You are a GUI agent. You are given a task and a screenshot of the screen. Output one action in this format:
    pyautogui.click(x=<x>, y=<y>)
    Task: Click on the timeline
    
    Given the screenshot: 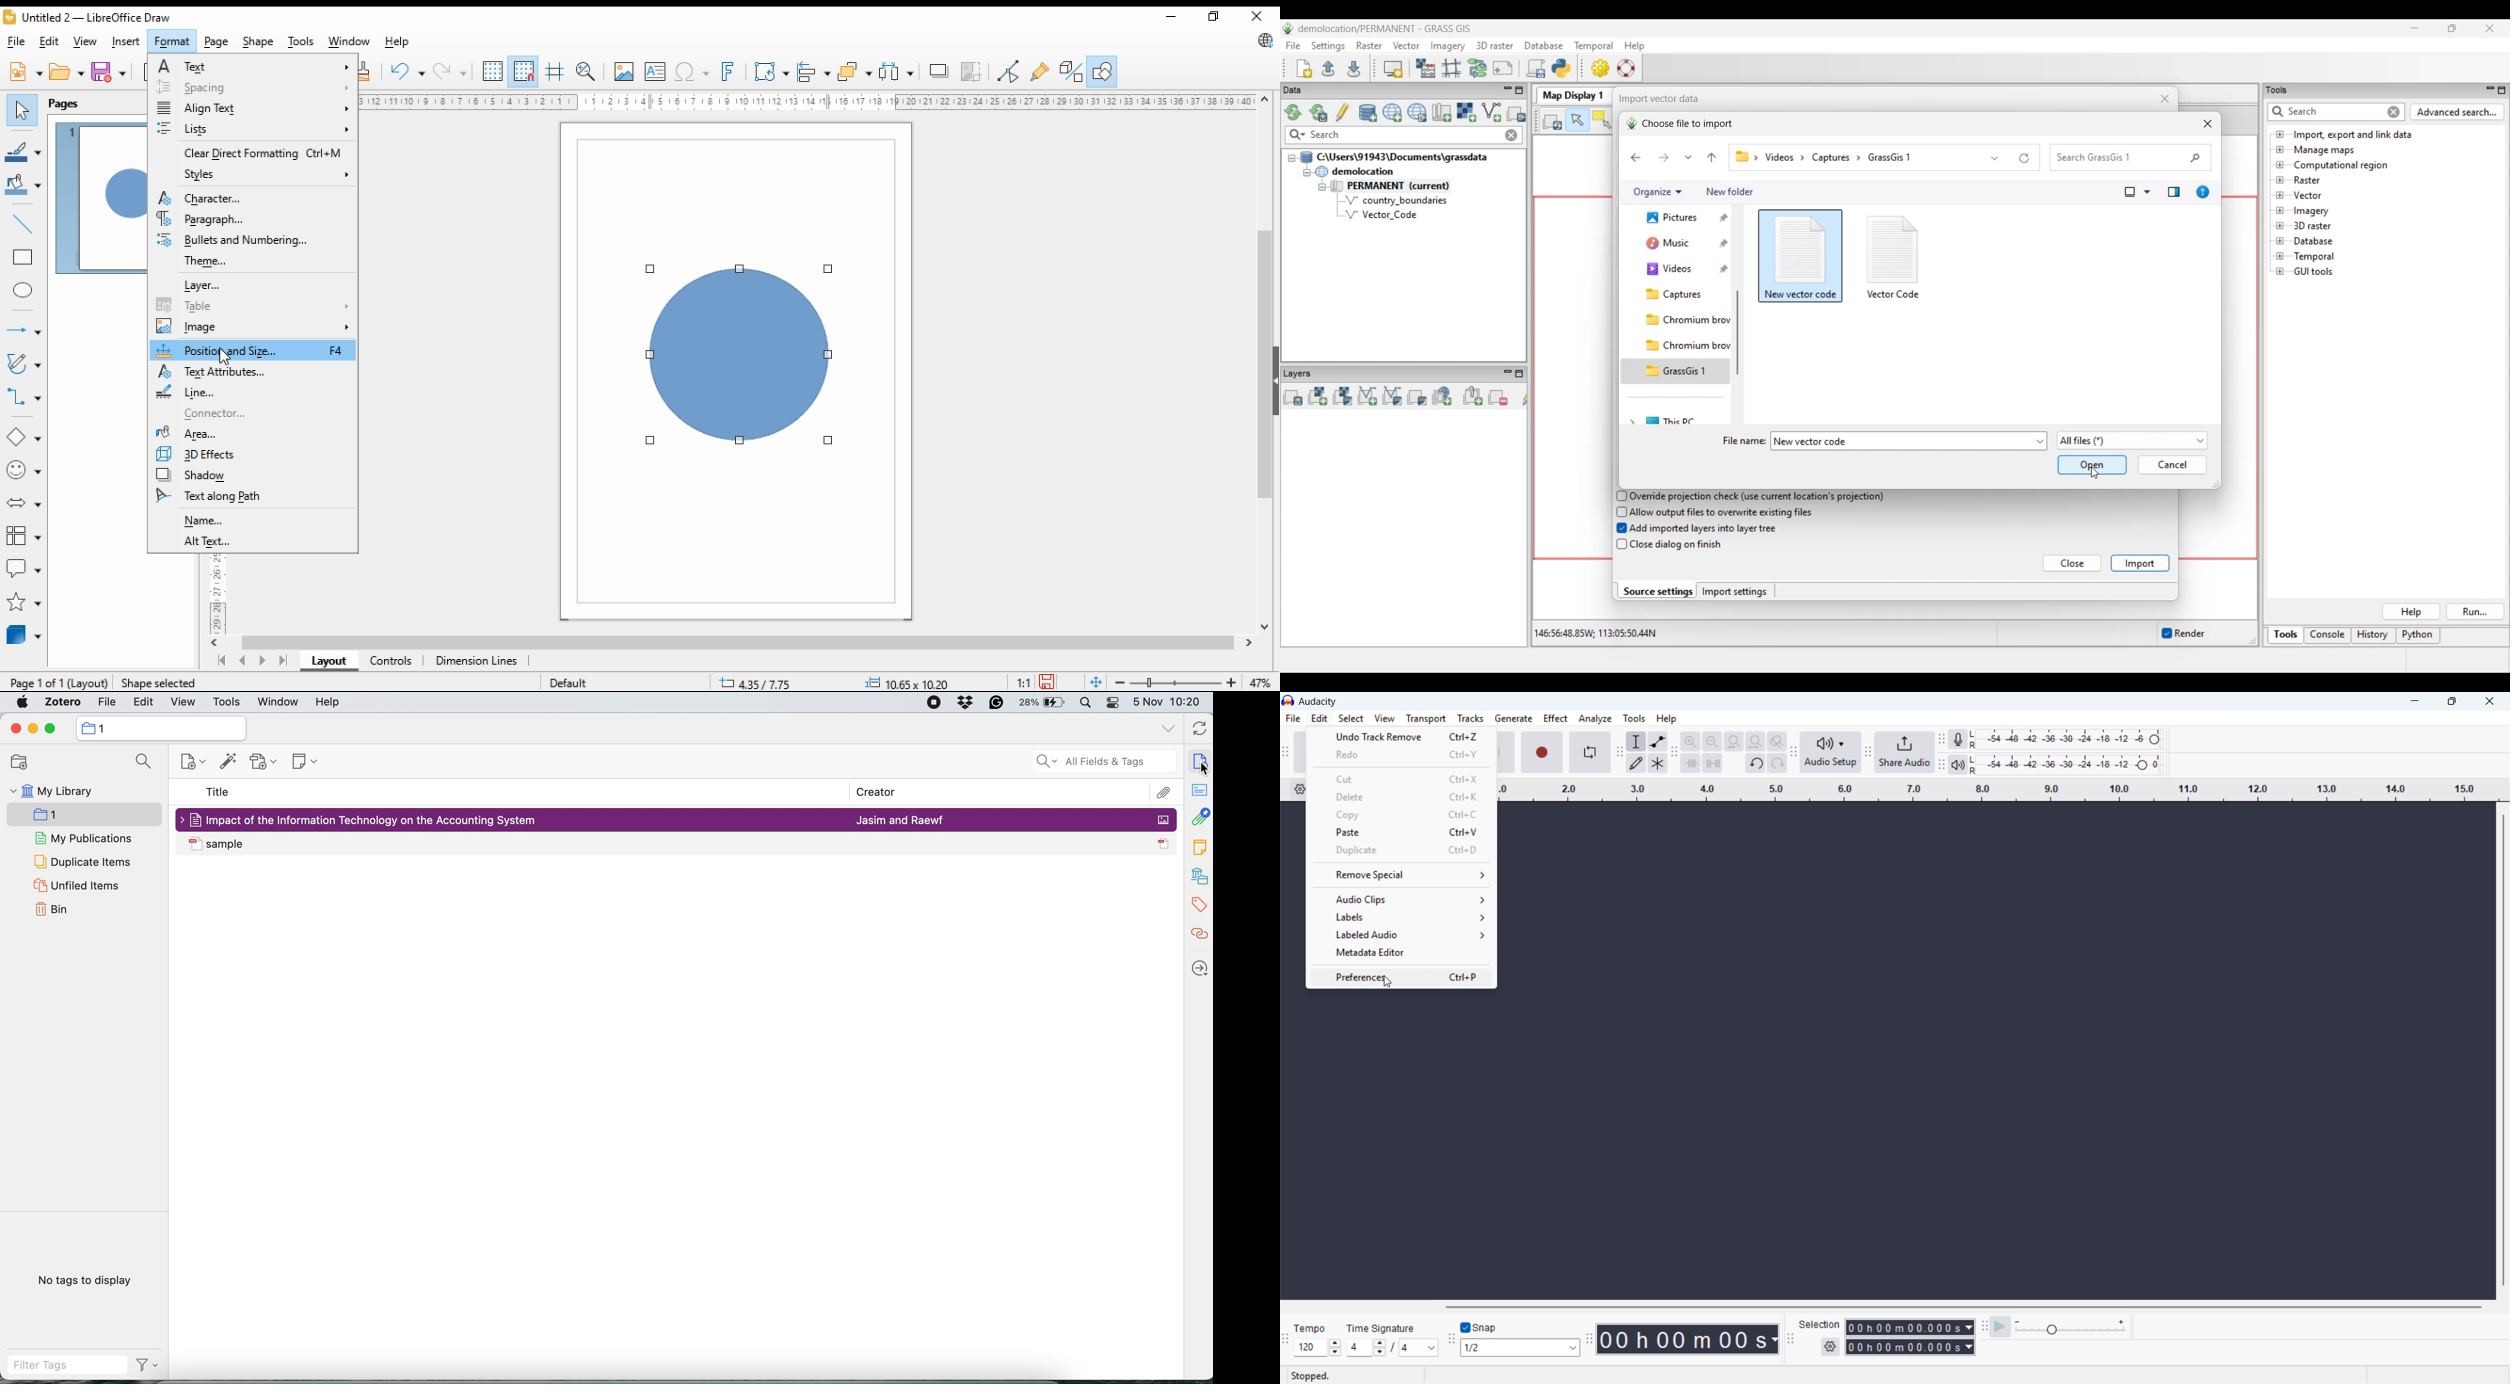 What is the action you would take?
    pyautogui.click(x=1997, y=788)
    